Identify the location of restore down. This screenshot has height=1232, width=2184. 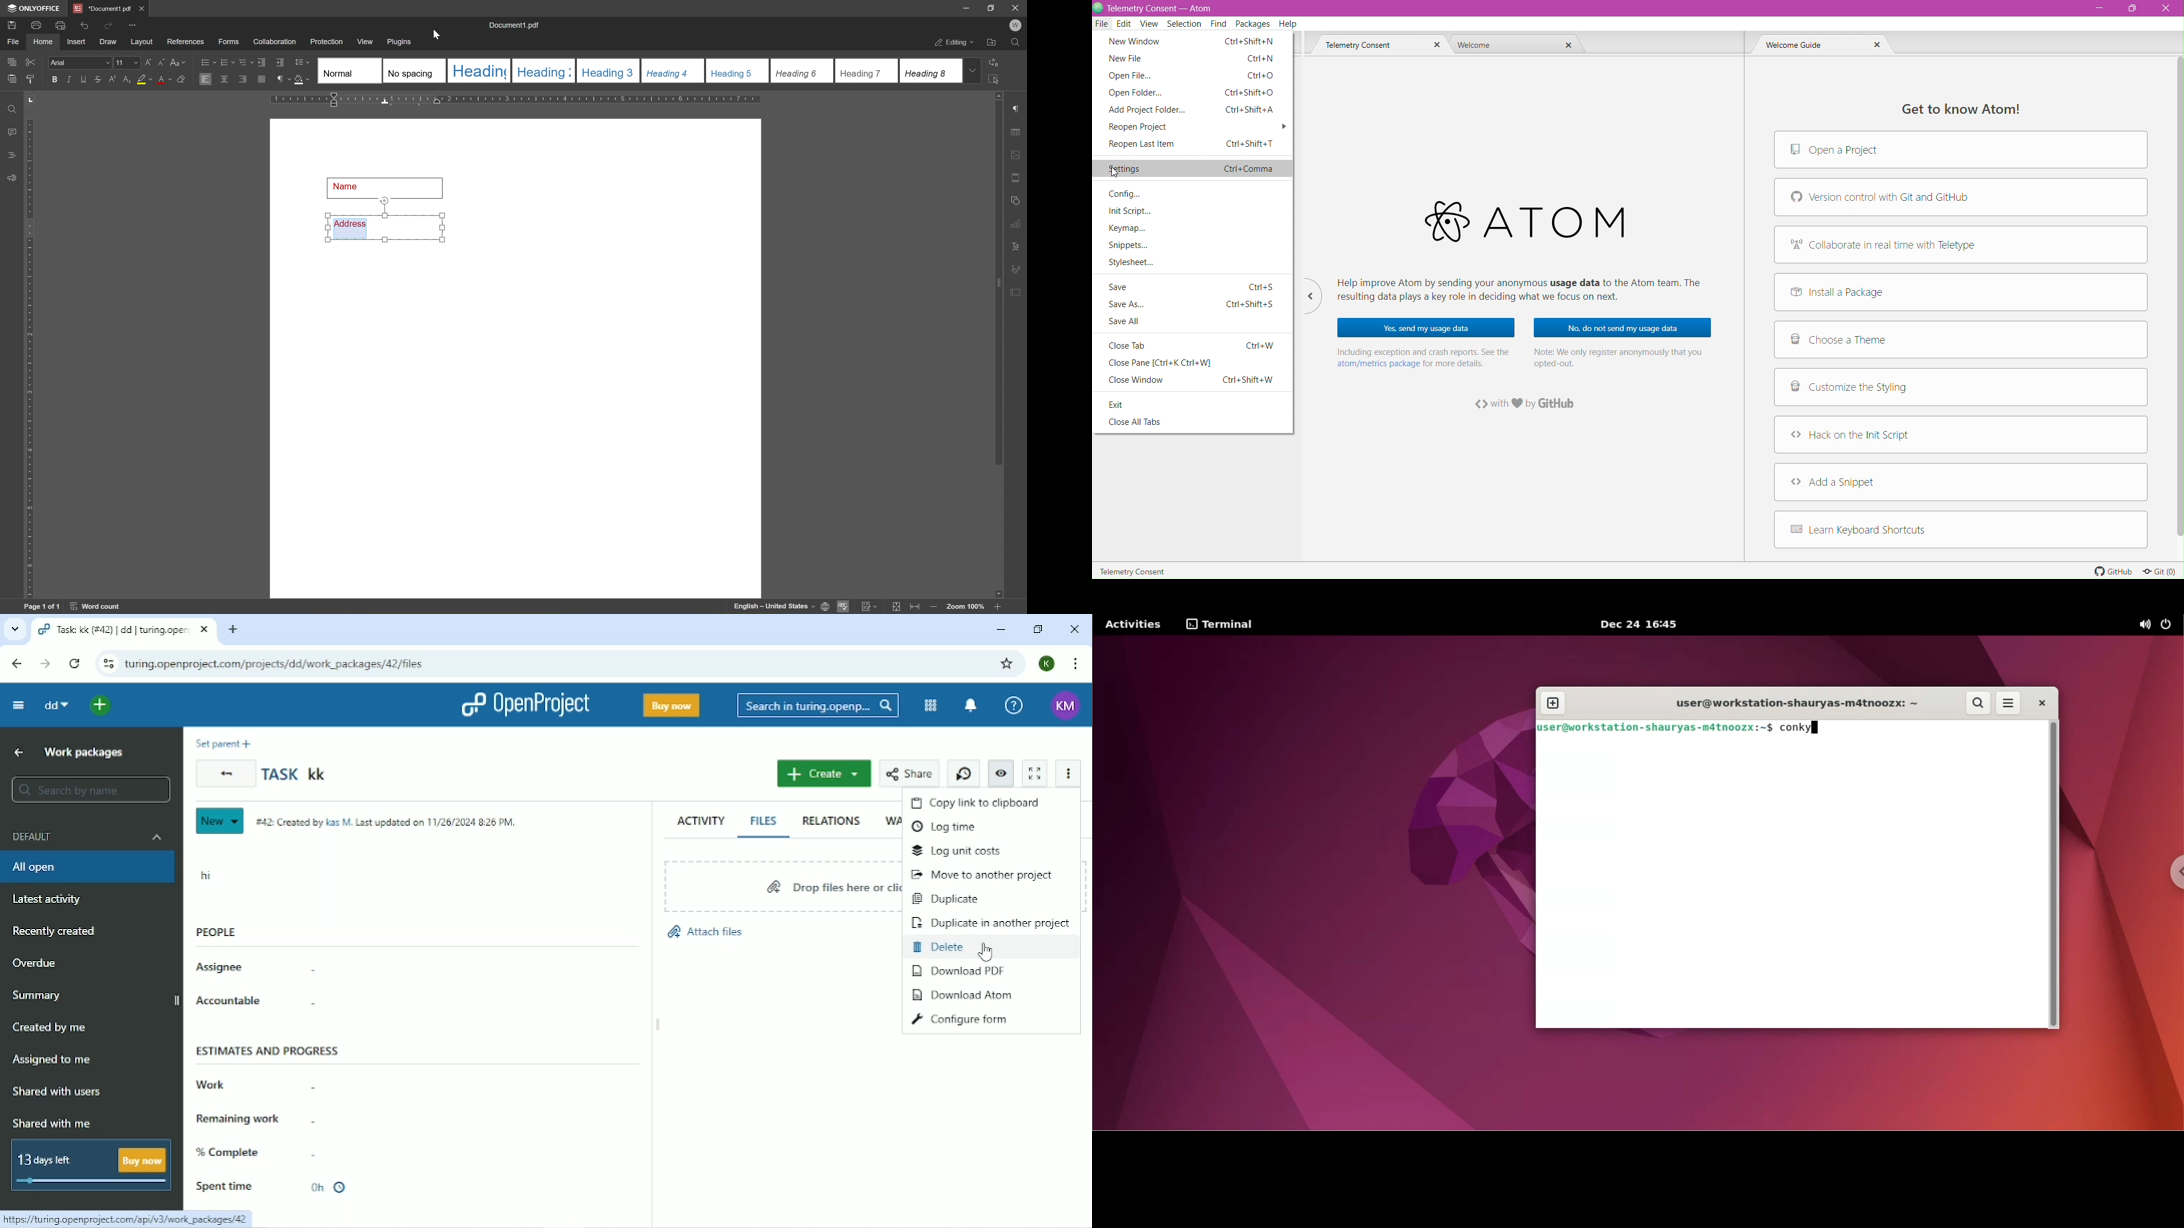
(991, 8).